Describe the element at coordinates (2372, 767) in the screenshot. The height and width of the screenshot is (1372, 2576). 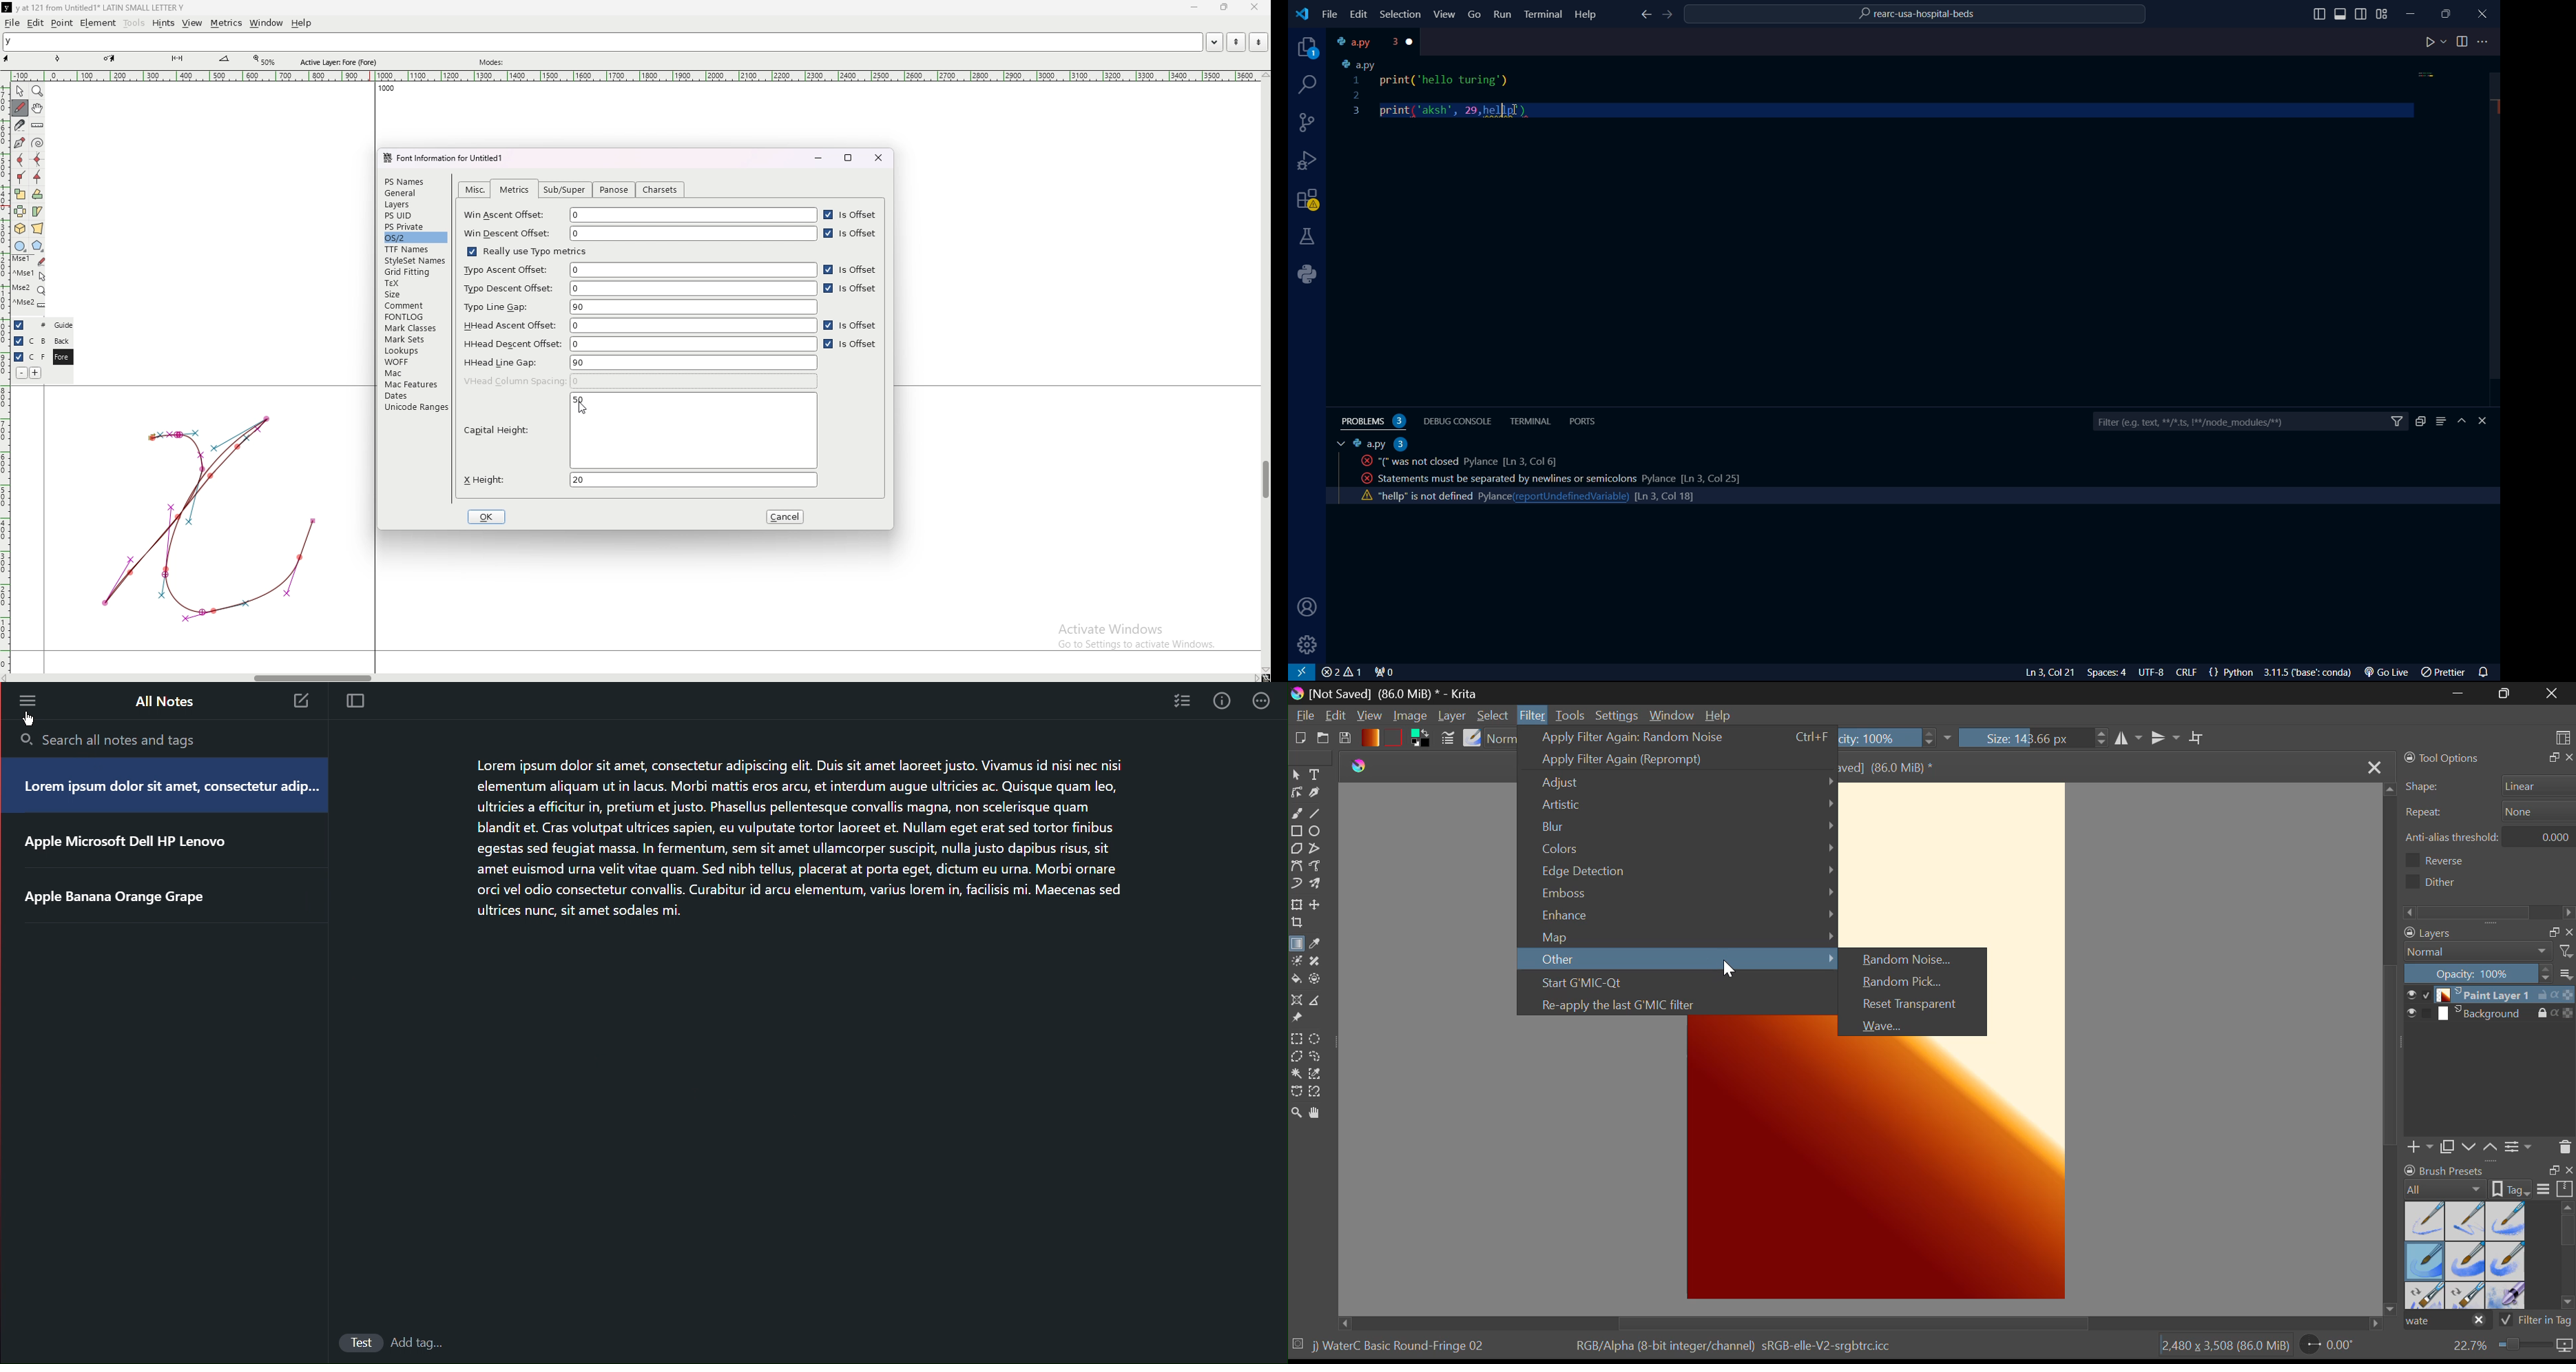
I see `Close Tab` at that location.